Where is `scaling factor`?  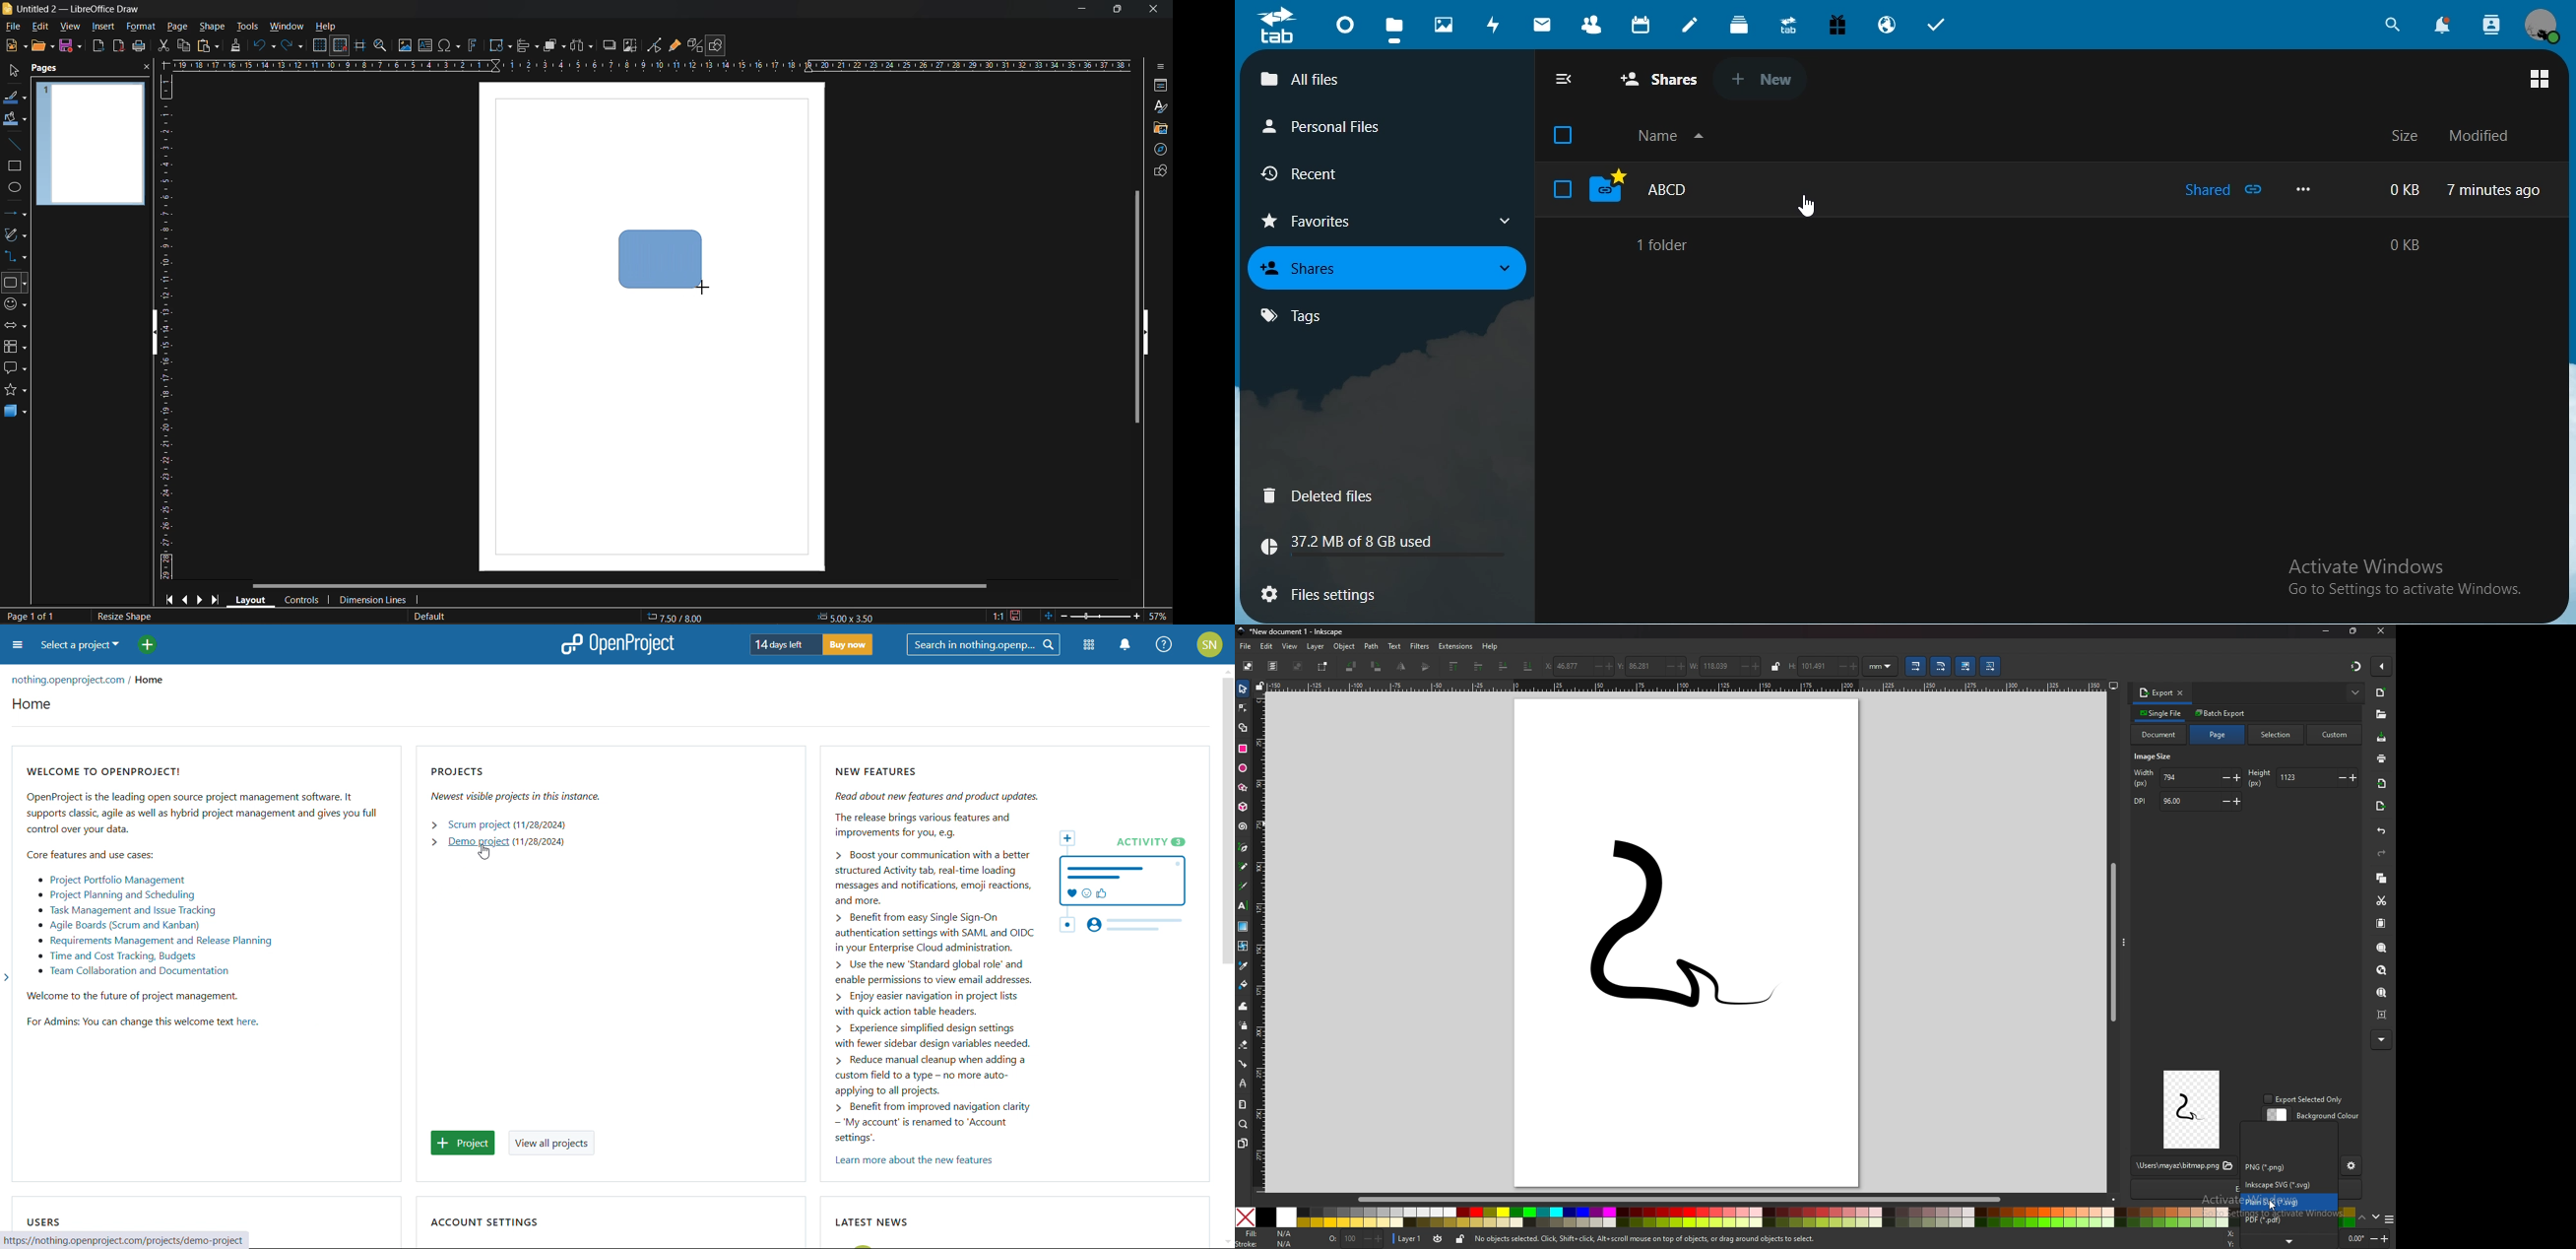 scaling factor is located at coordinates (999, 617).